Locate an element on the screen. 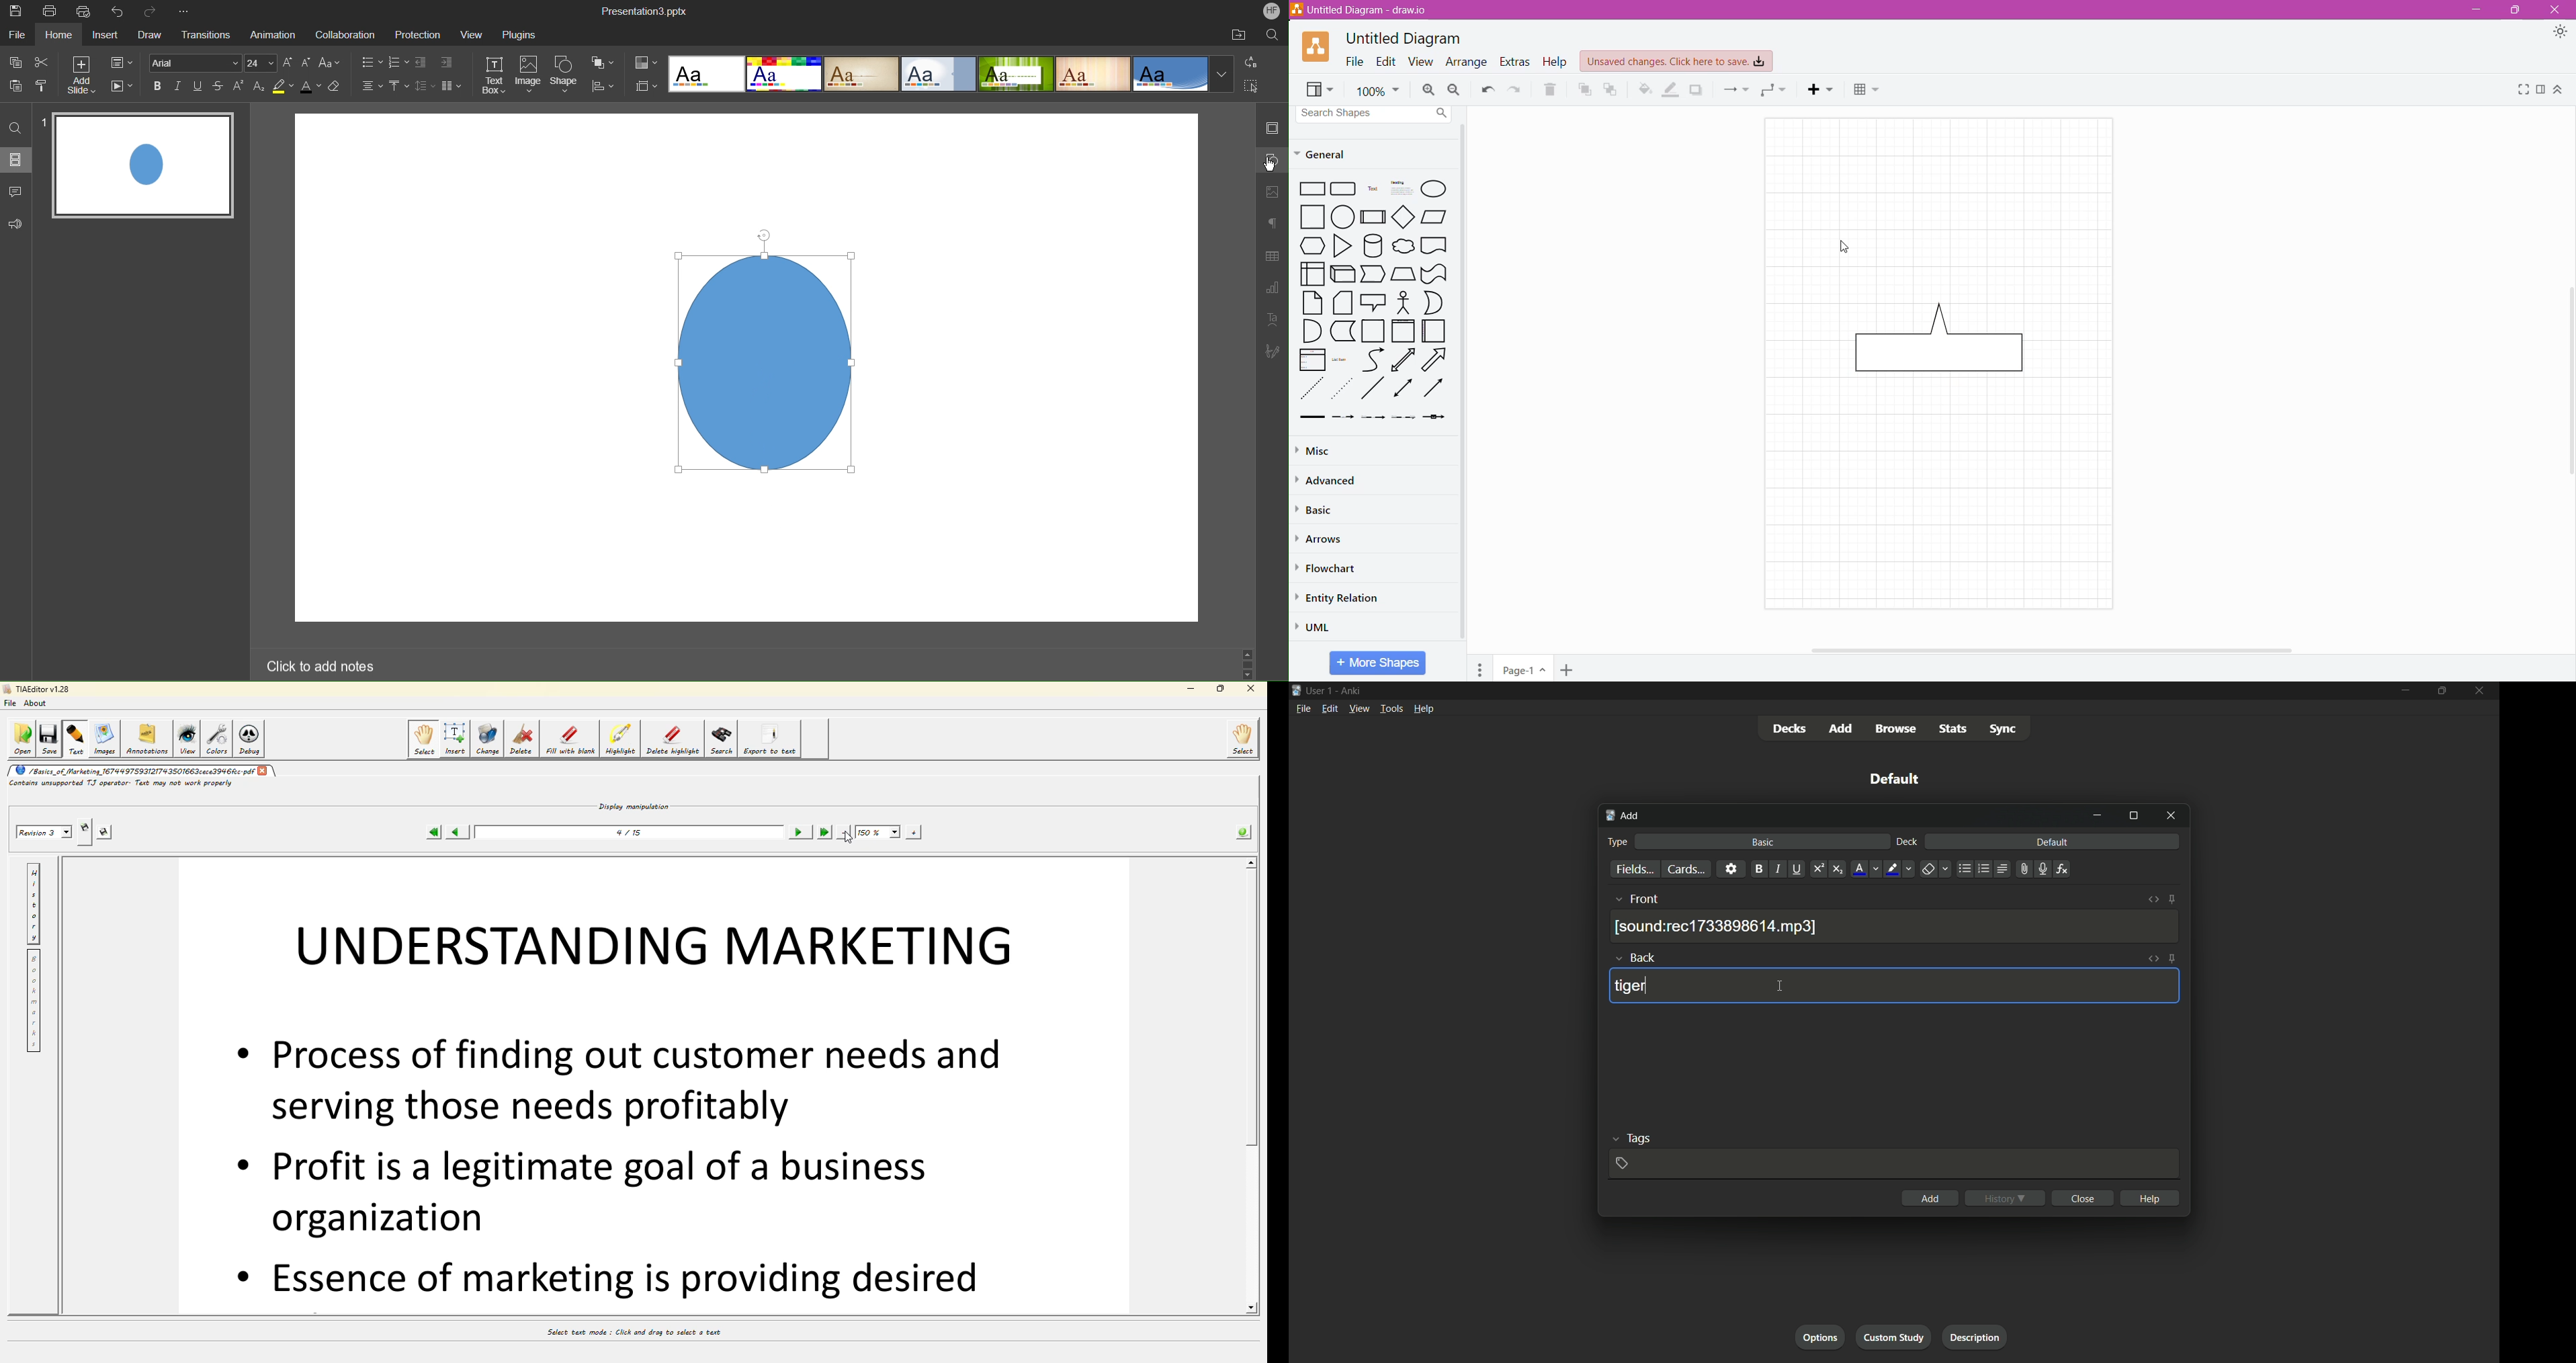  Highlight is located at coordinates (283, 89).